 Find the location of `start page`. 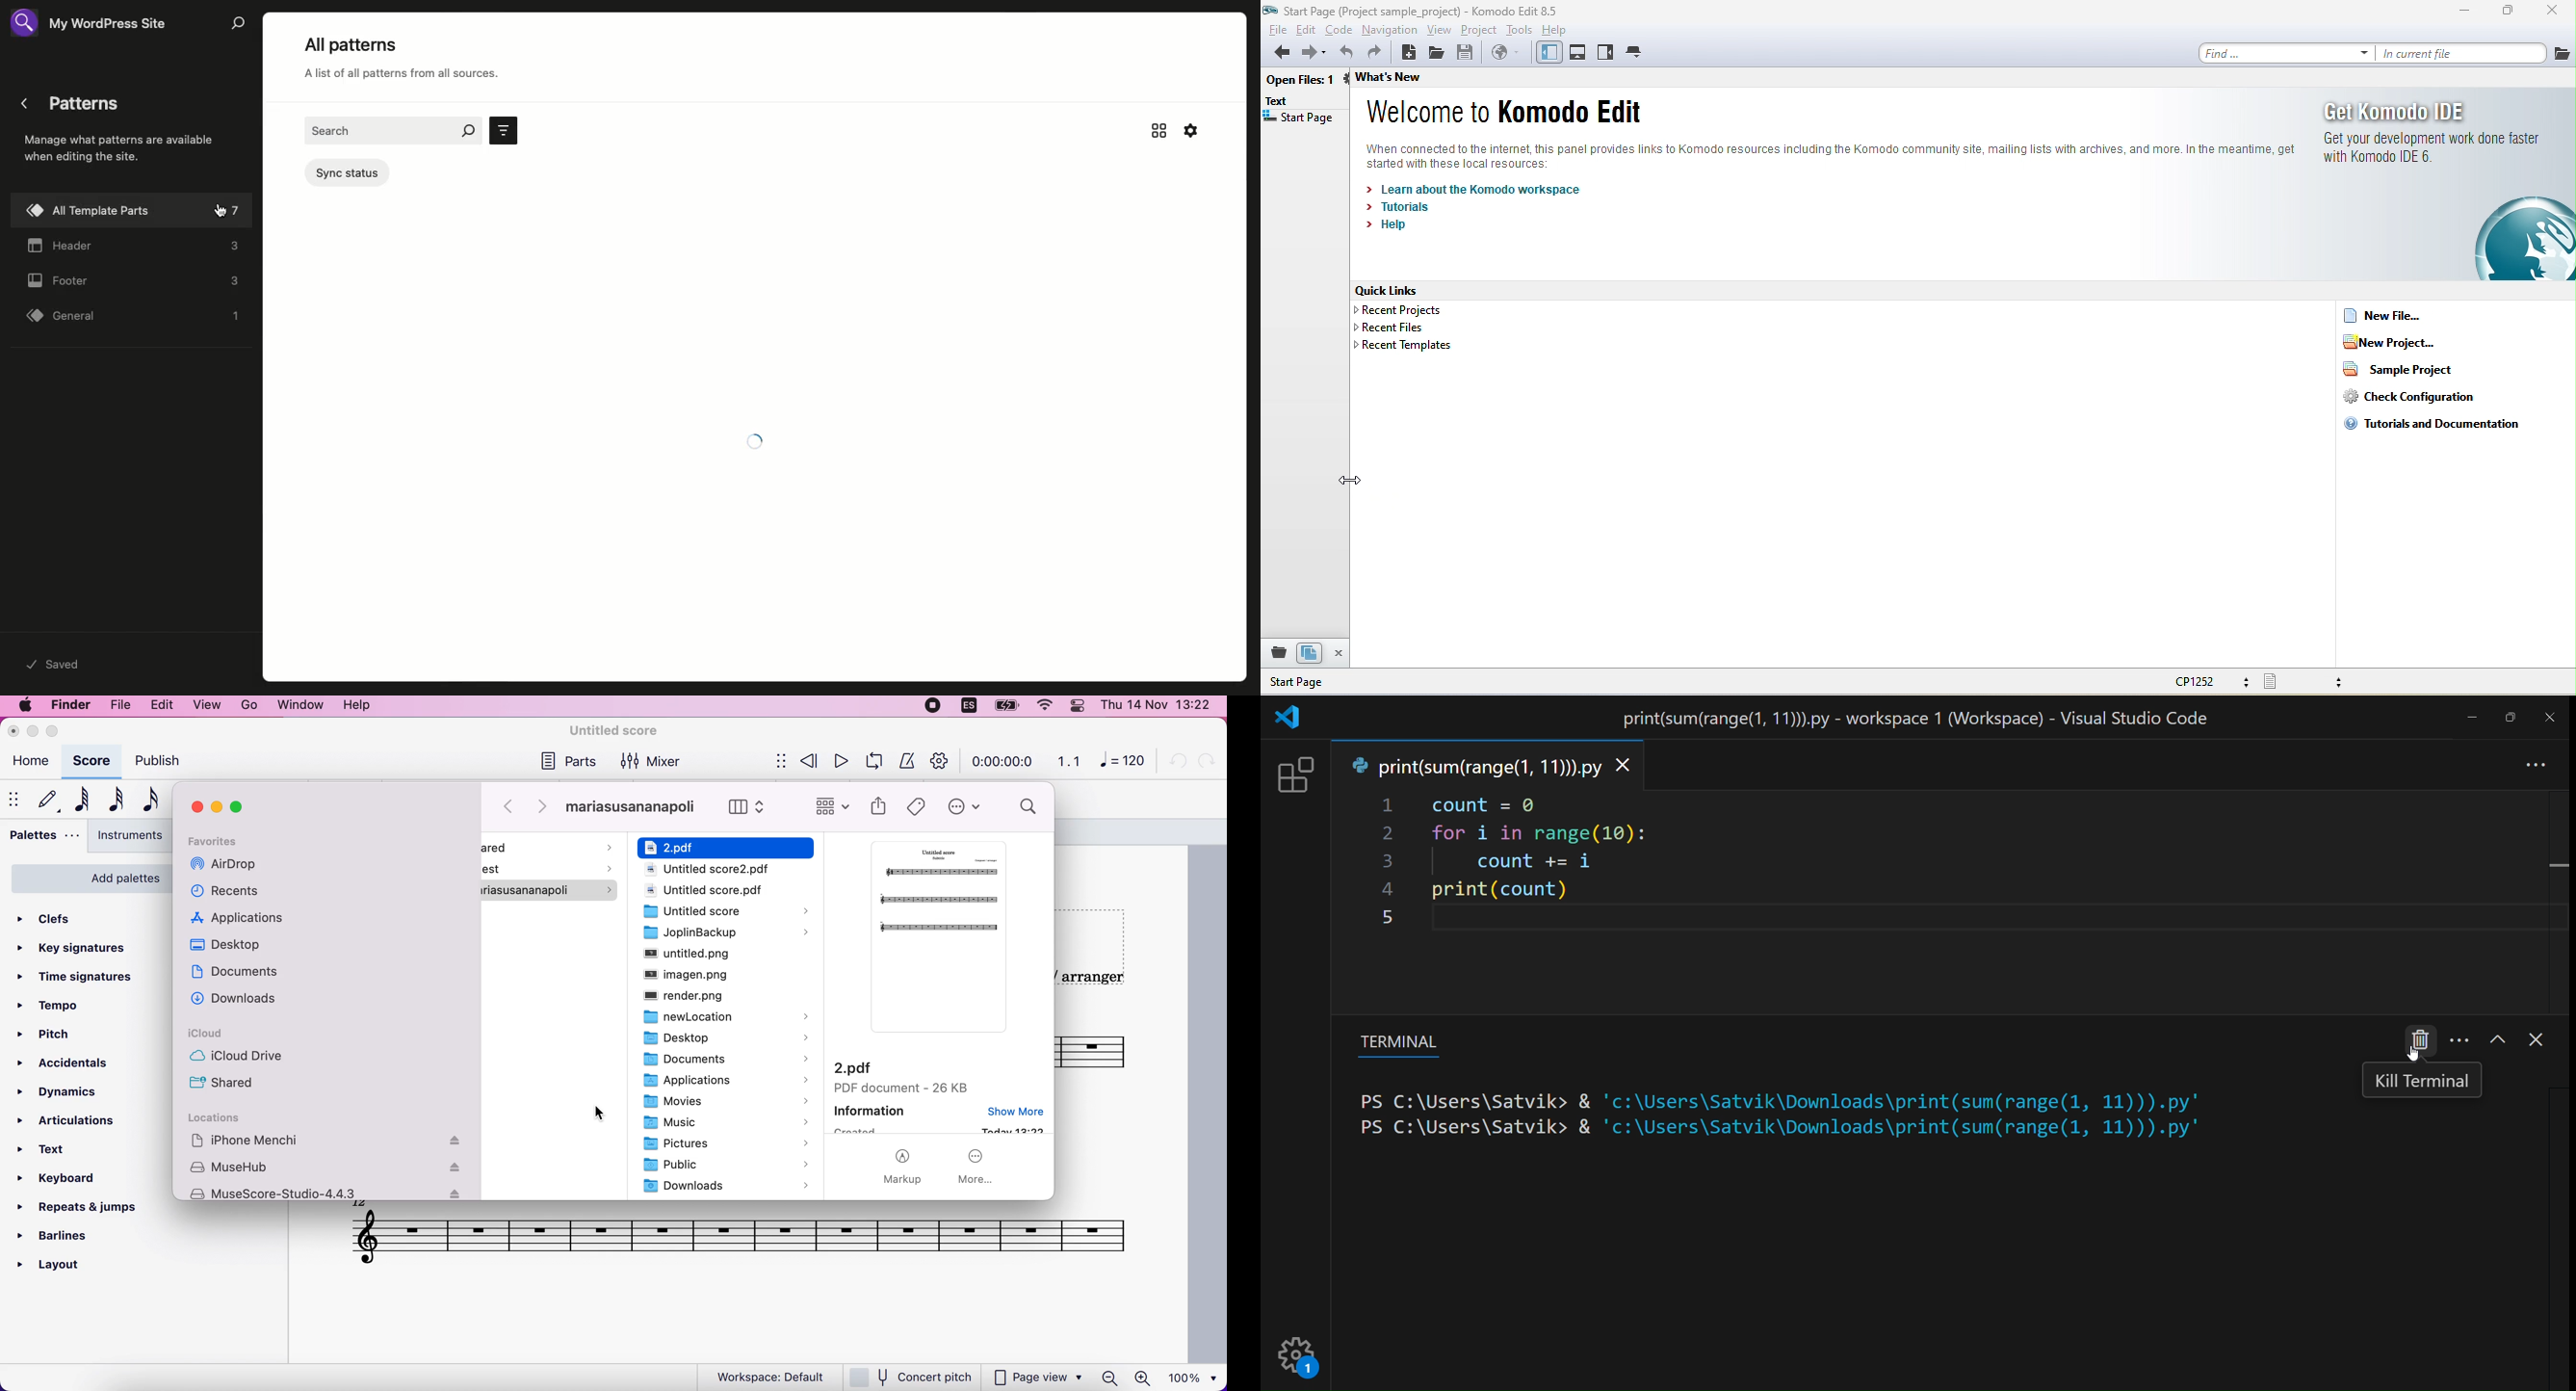

start page is located at coordinates (1332, 682).